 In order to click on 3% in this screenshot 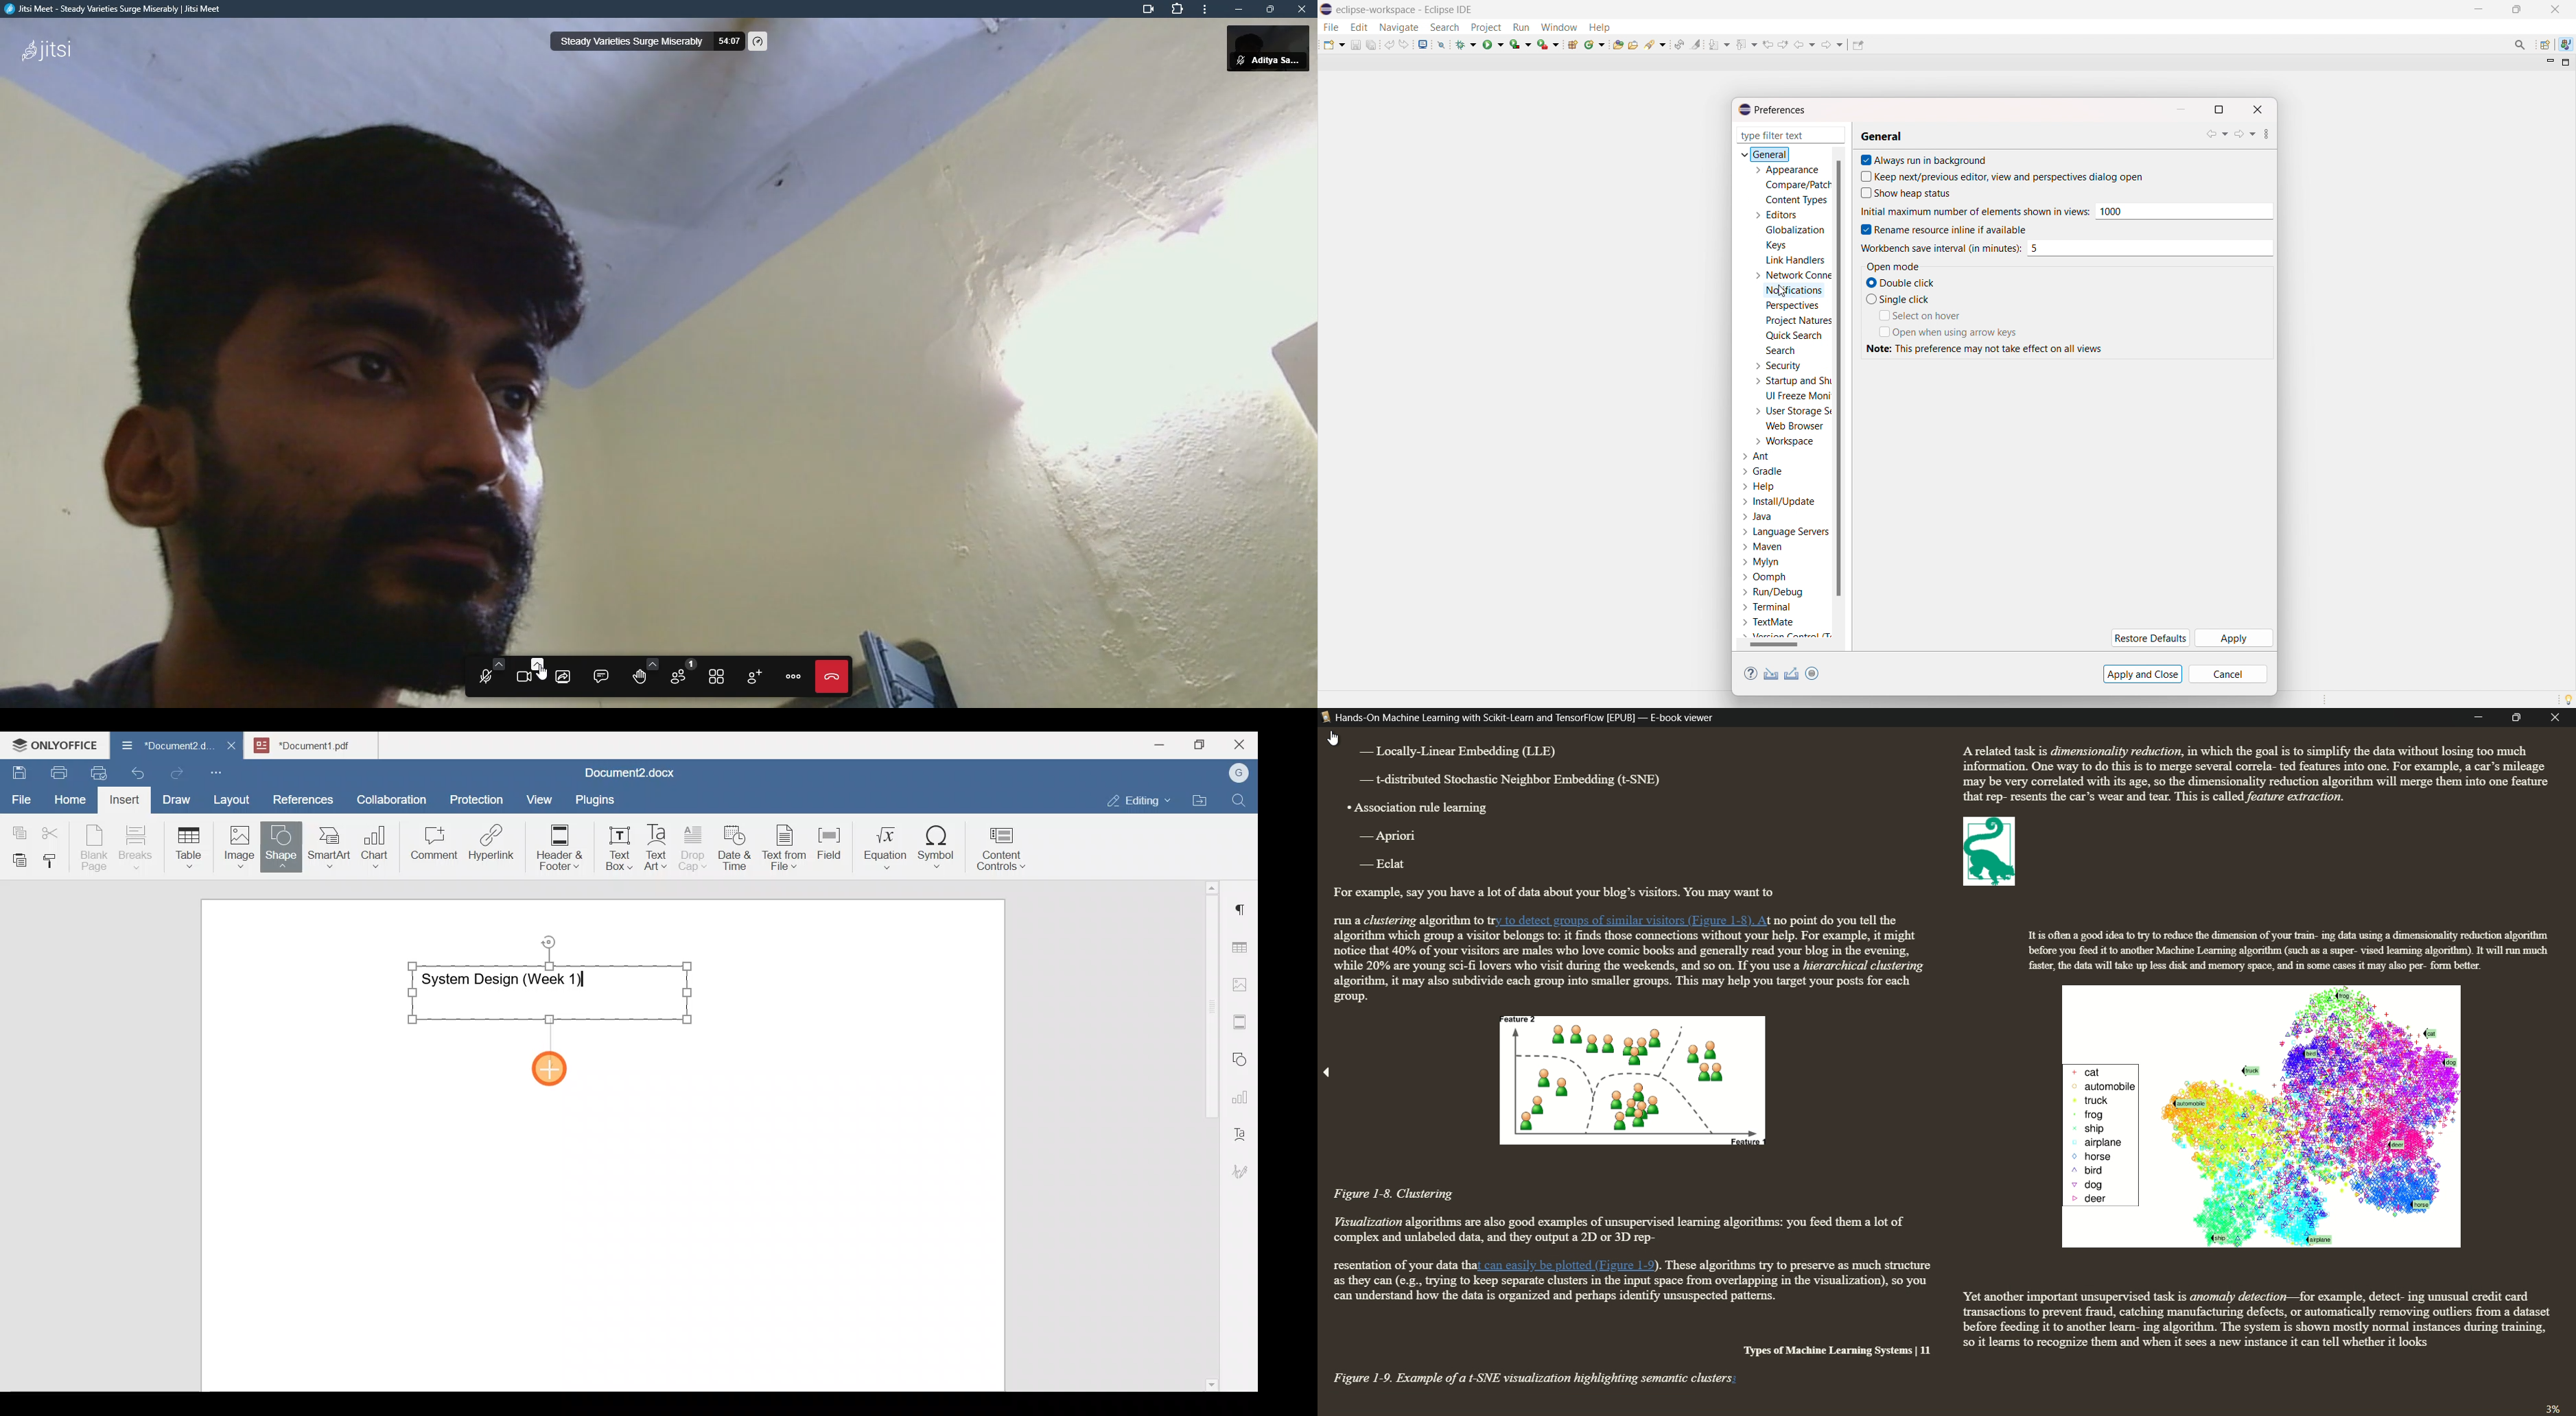, I will do `click(2552, 1407)`.